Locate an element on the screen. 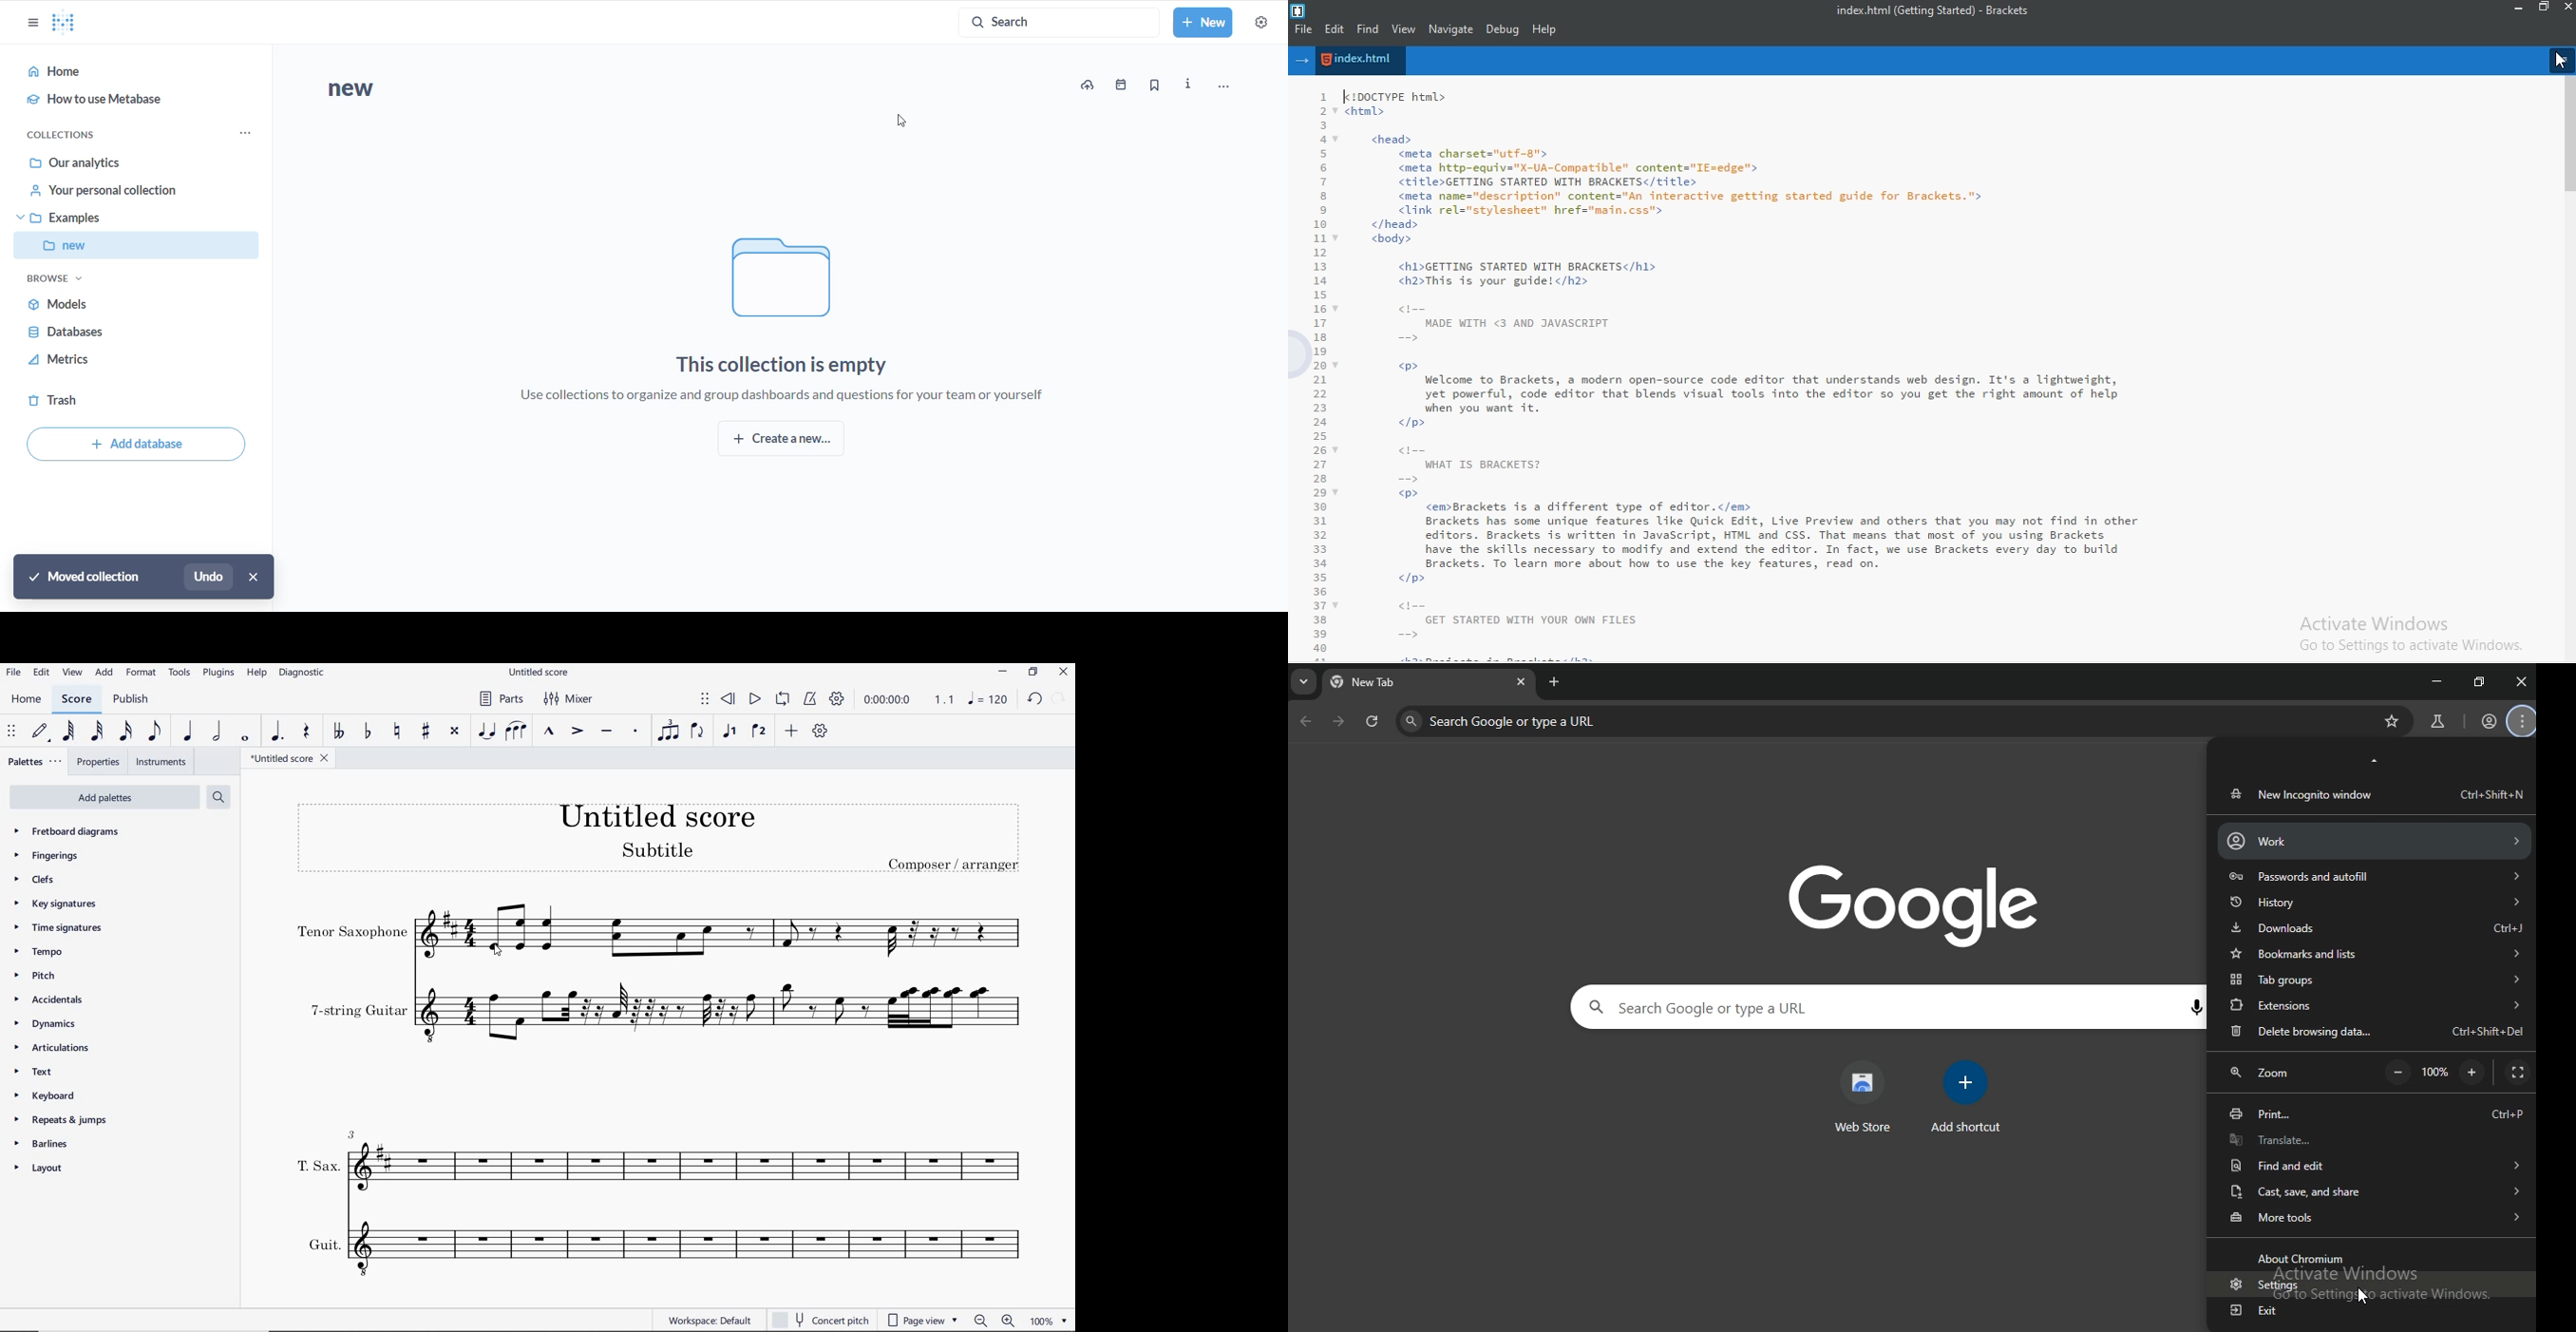 The image size is (2576, 1344). refresh is located at coordinates (1373, 723).